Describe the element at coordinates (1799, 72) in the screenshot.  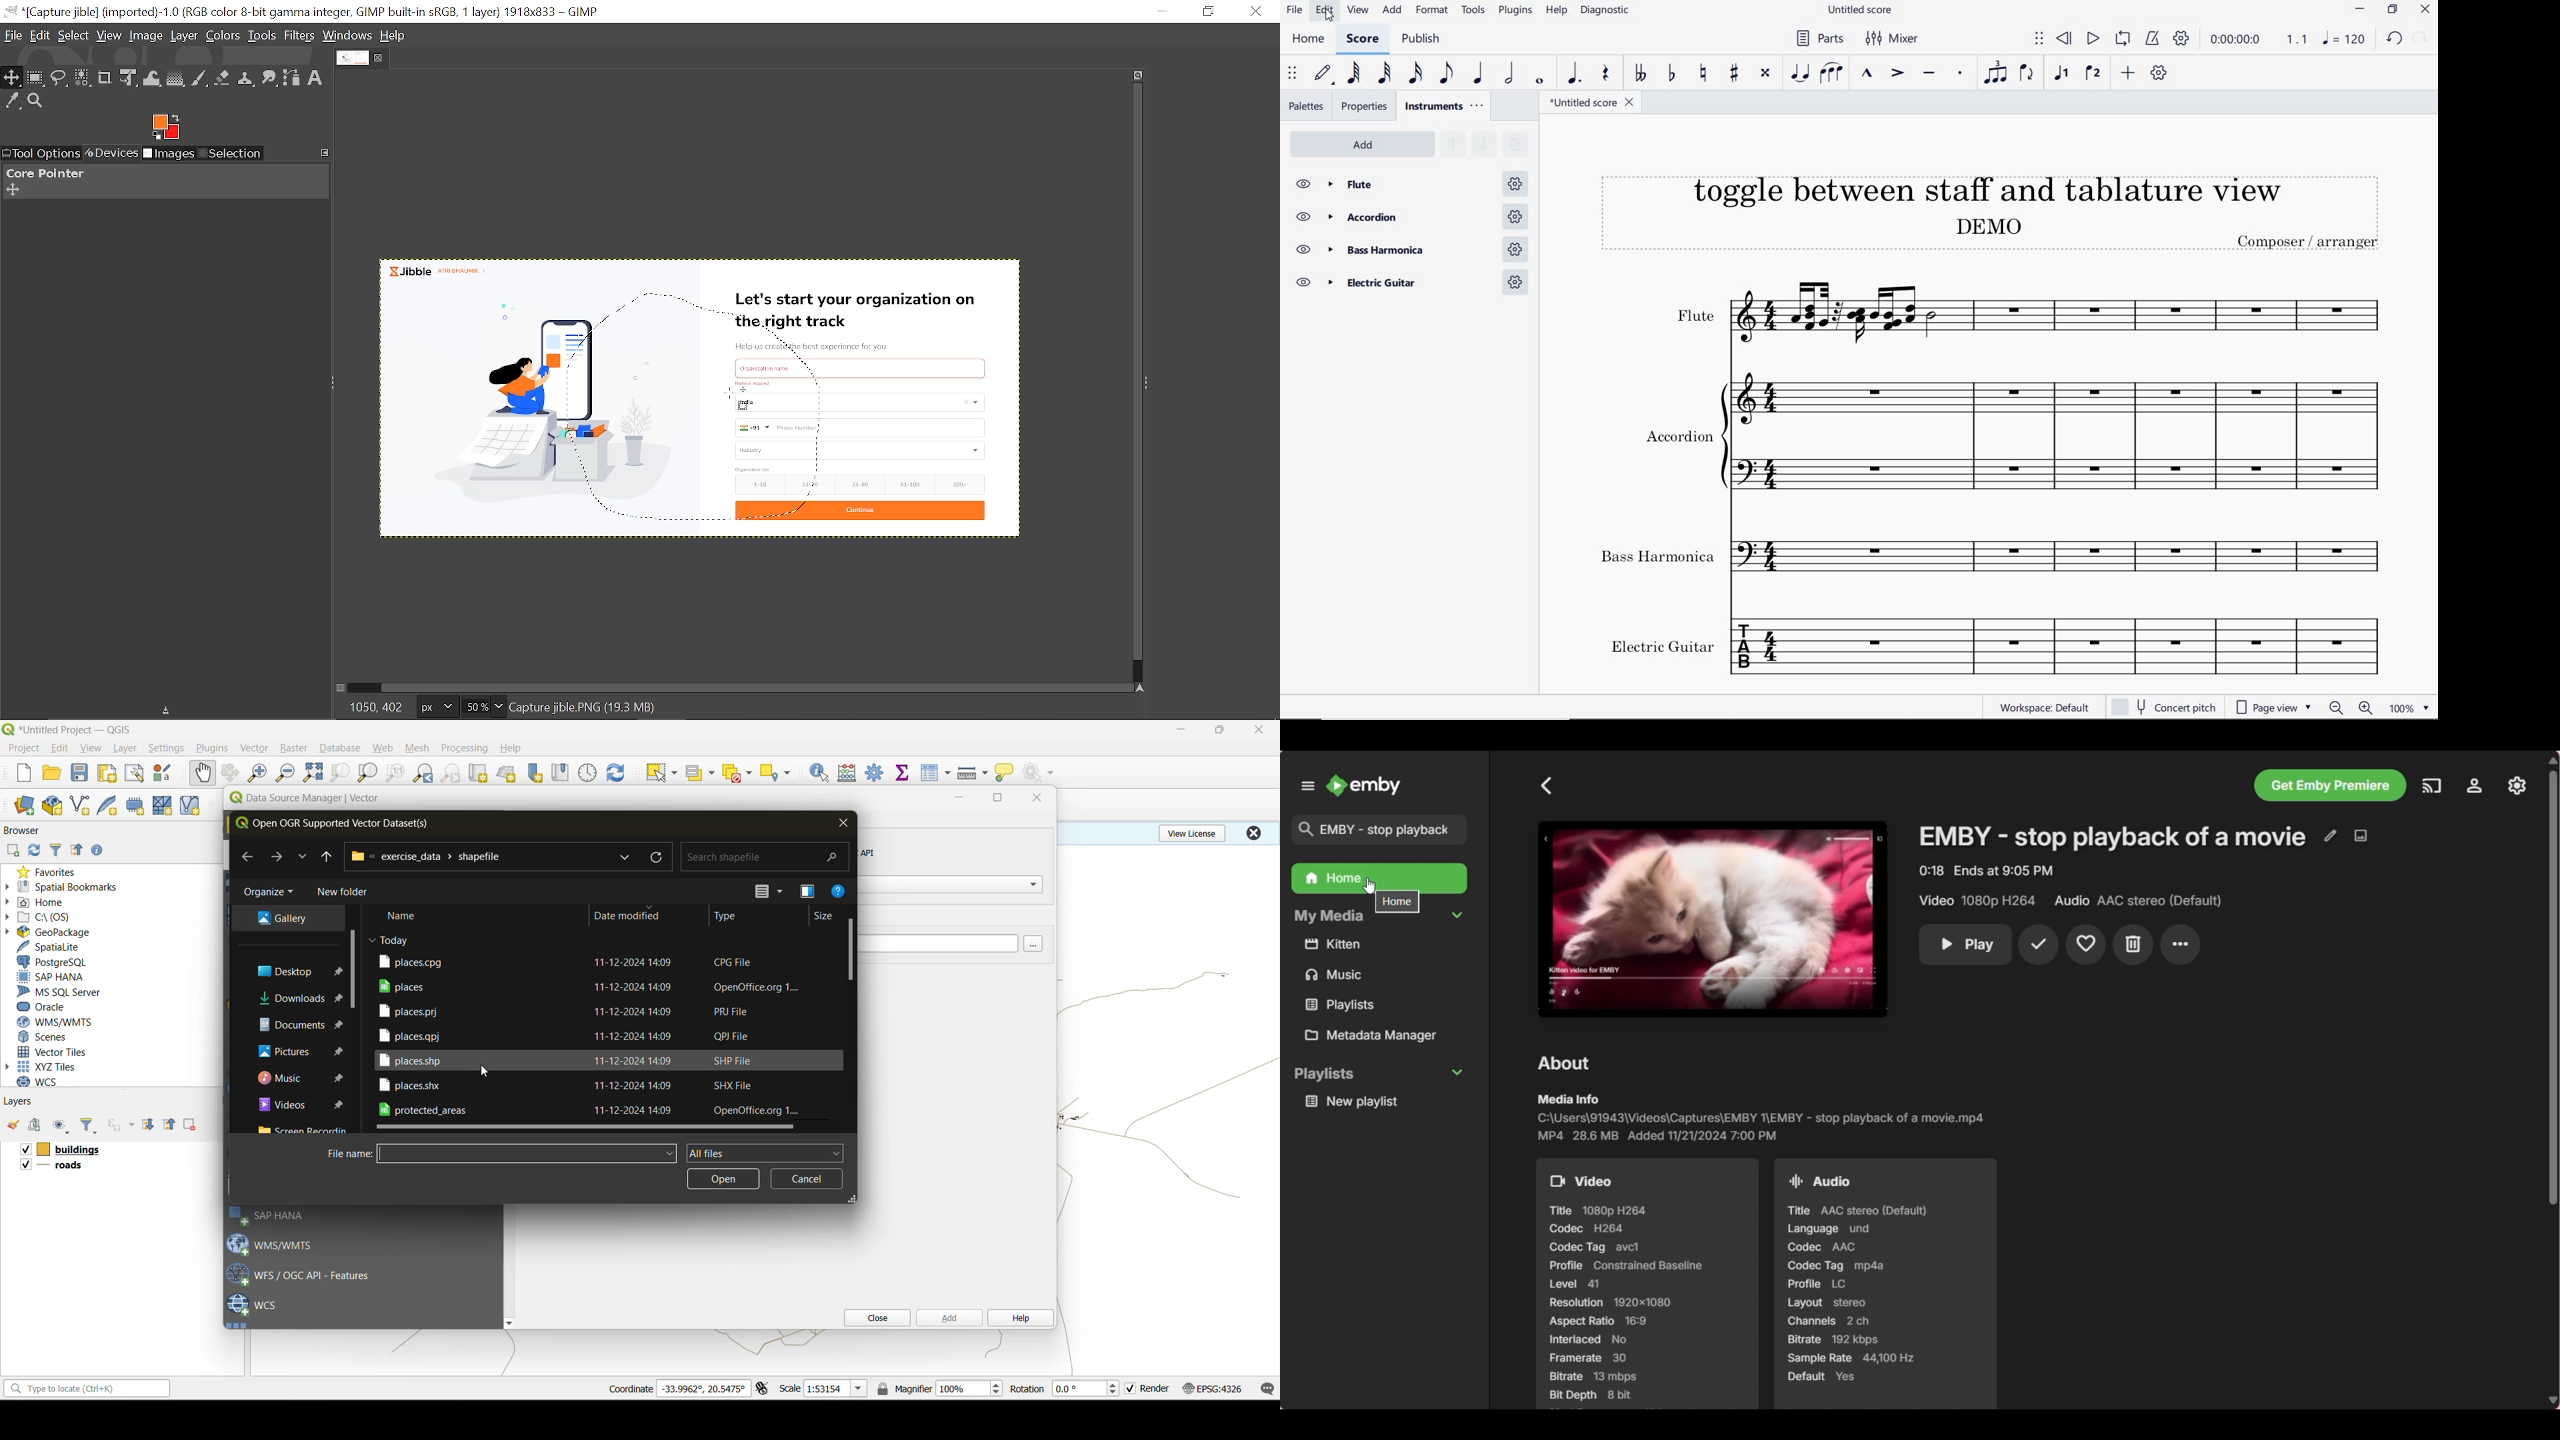
I see `tie` at that location.